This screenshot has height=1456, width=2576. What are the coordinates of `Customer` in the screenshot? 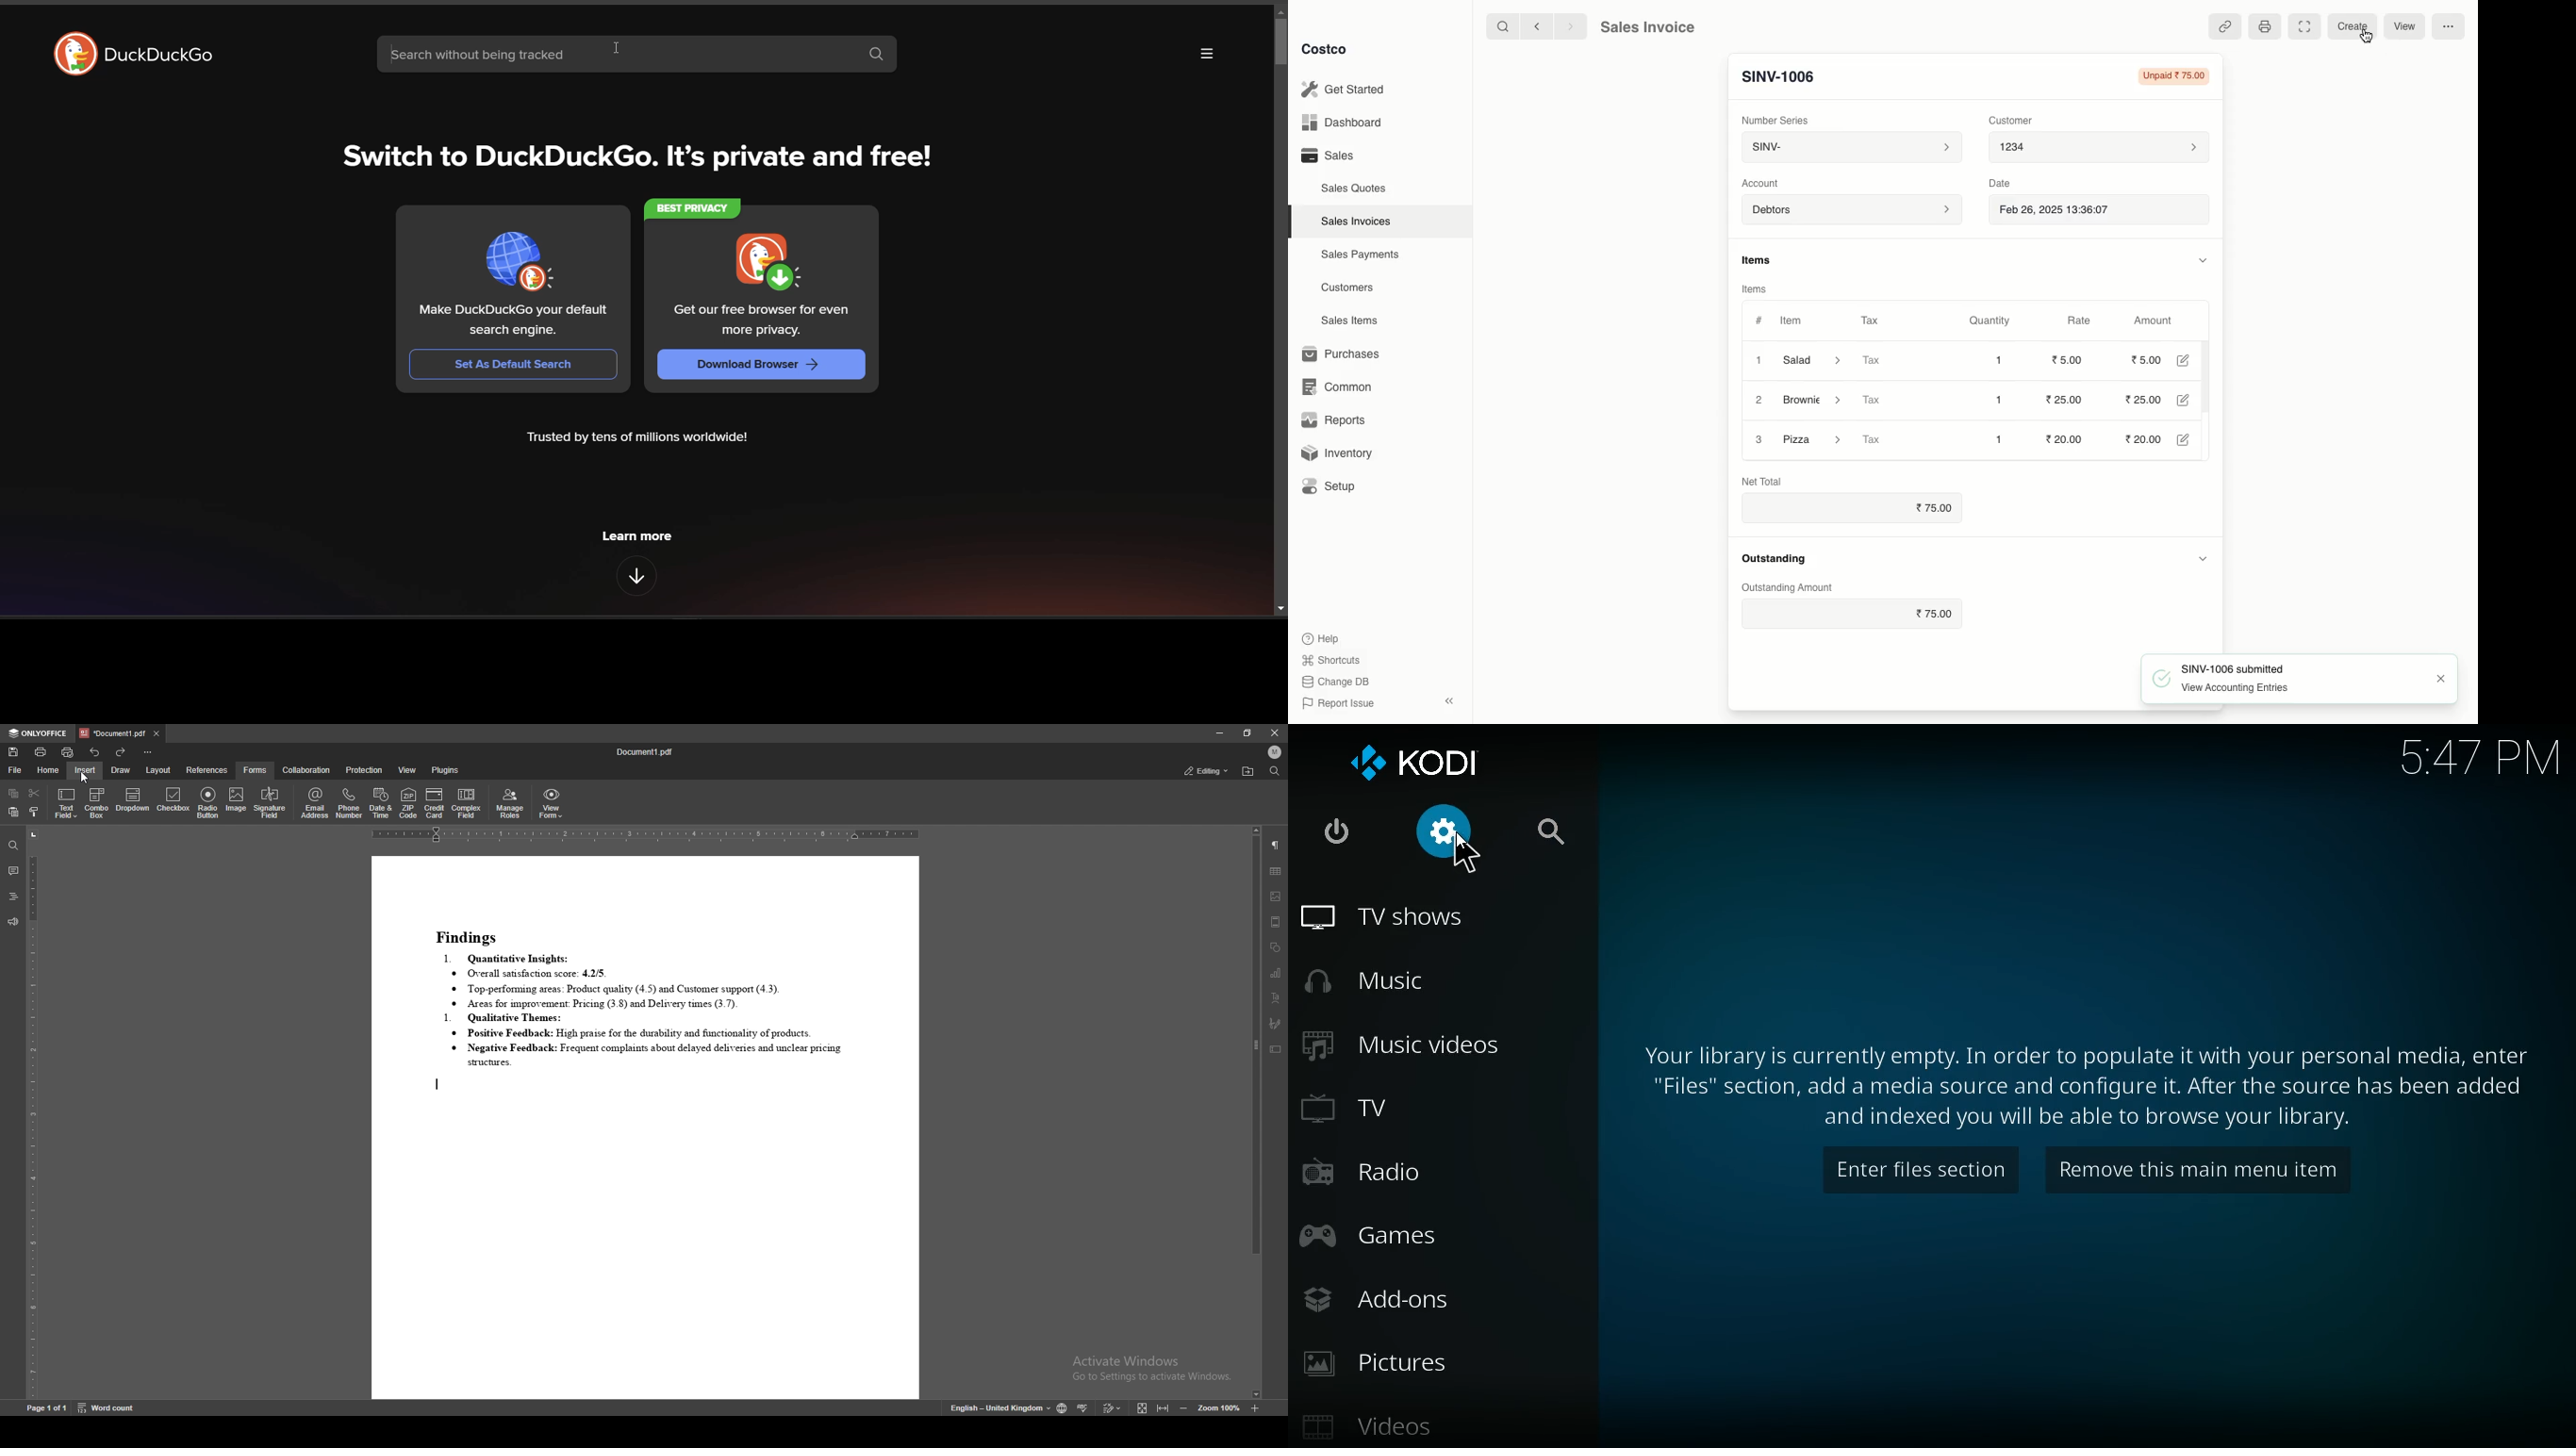 It's located at (2010, 119).